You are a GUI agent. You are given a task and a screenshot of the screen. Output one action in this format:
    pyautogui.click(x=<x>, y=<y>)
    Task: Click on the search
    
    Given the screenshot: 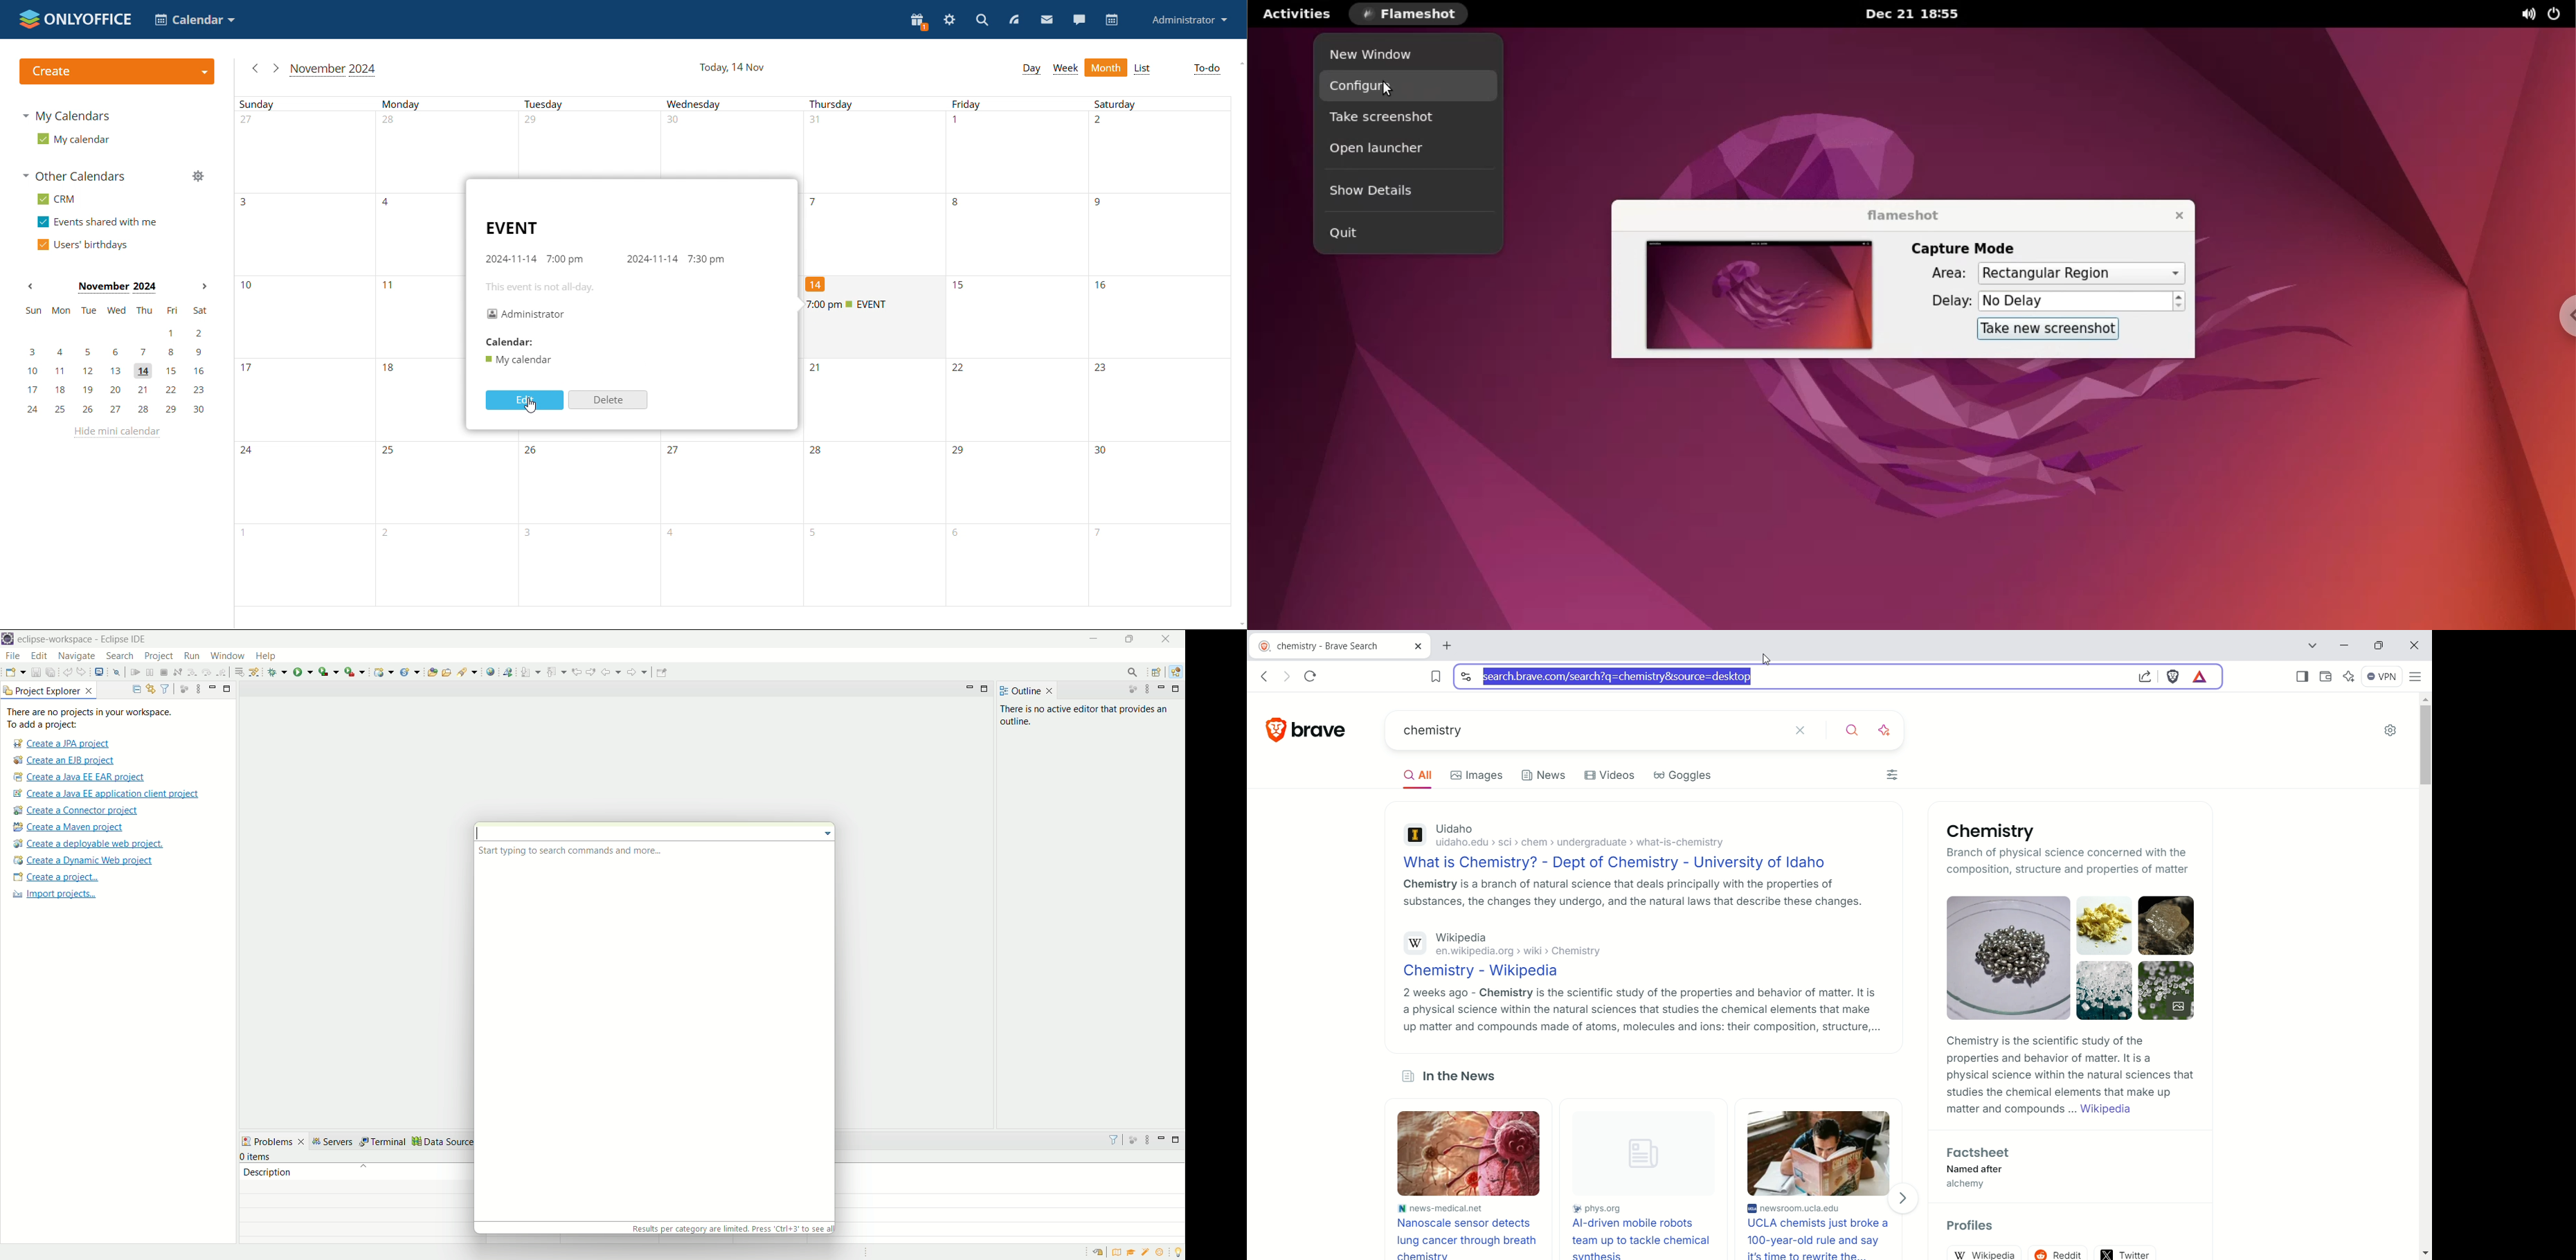 What is the action you would take?
    pyautogui.click(x=1136, y=672)
    